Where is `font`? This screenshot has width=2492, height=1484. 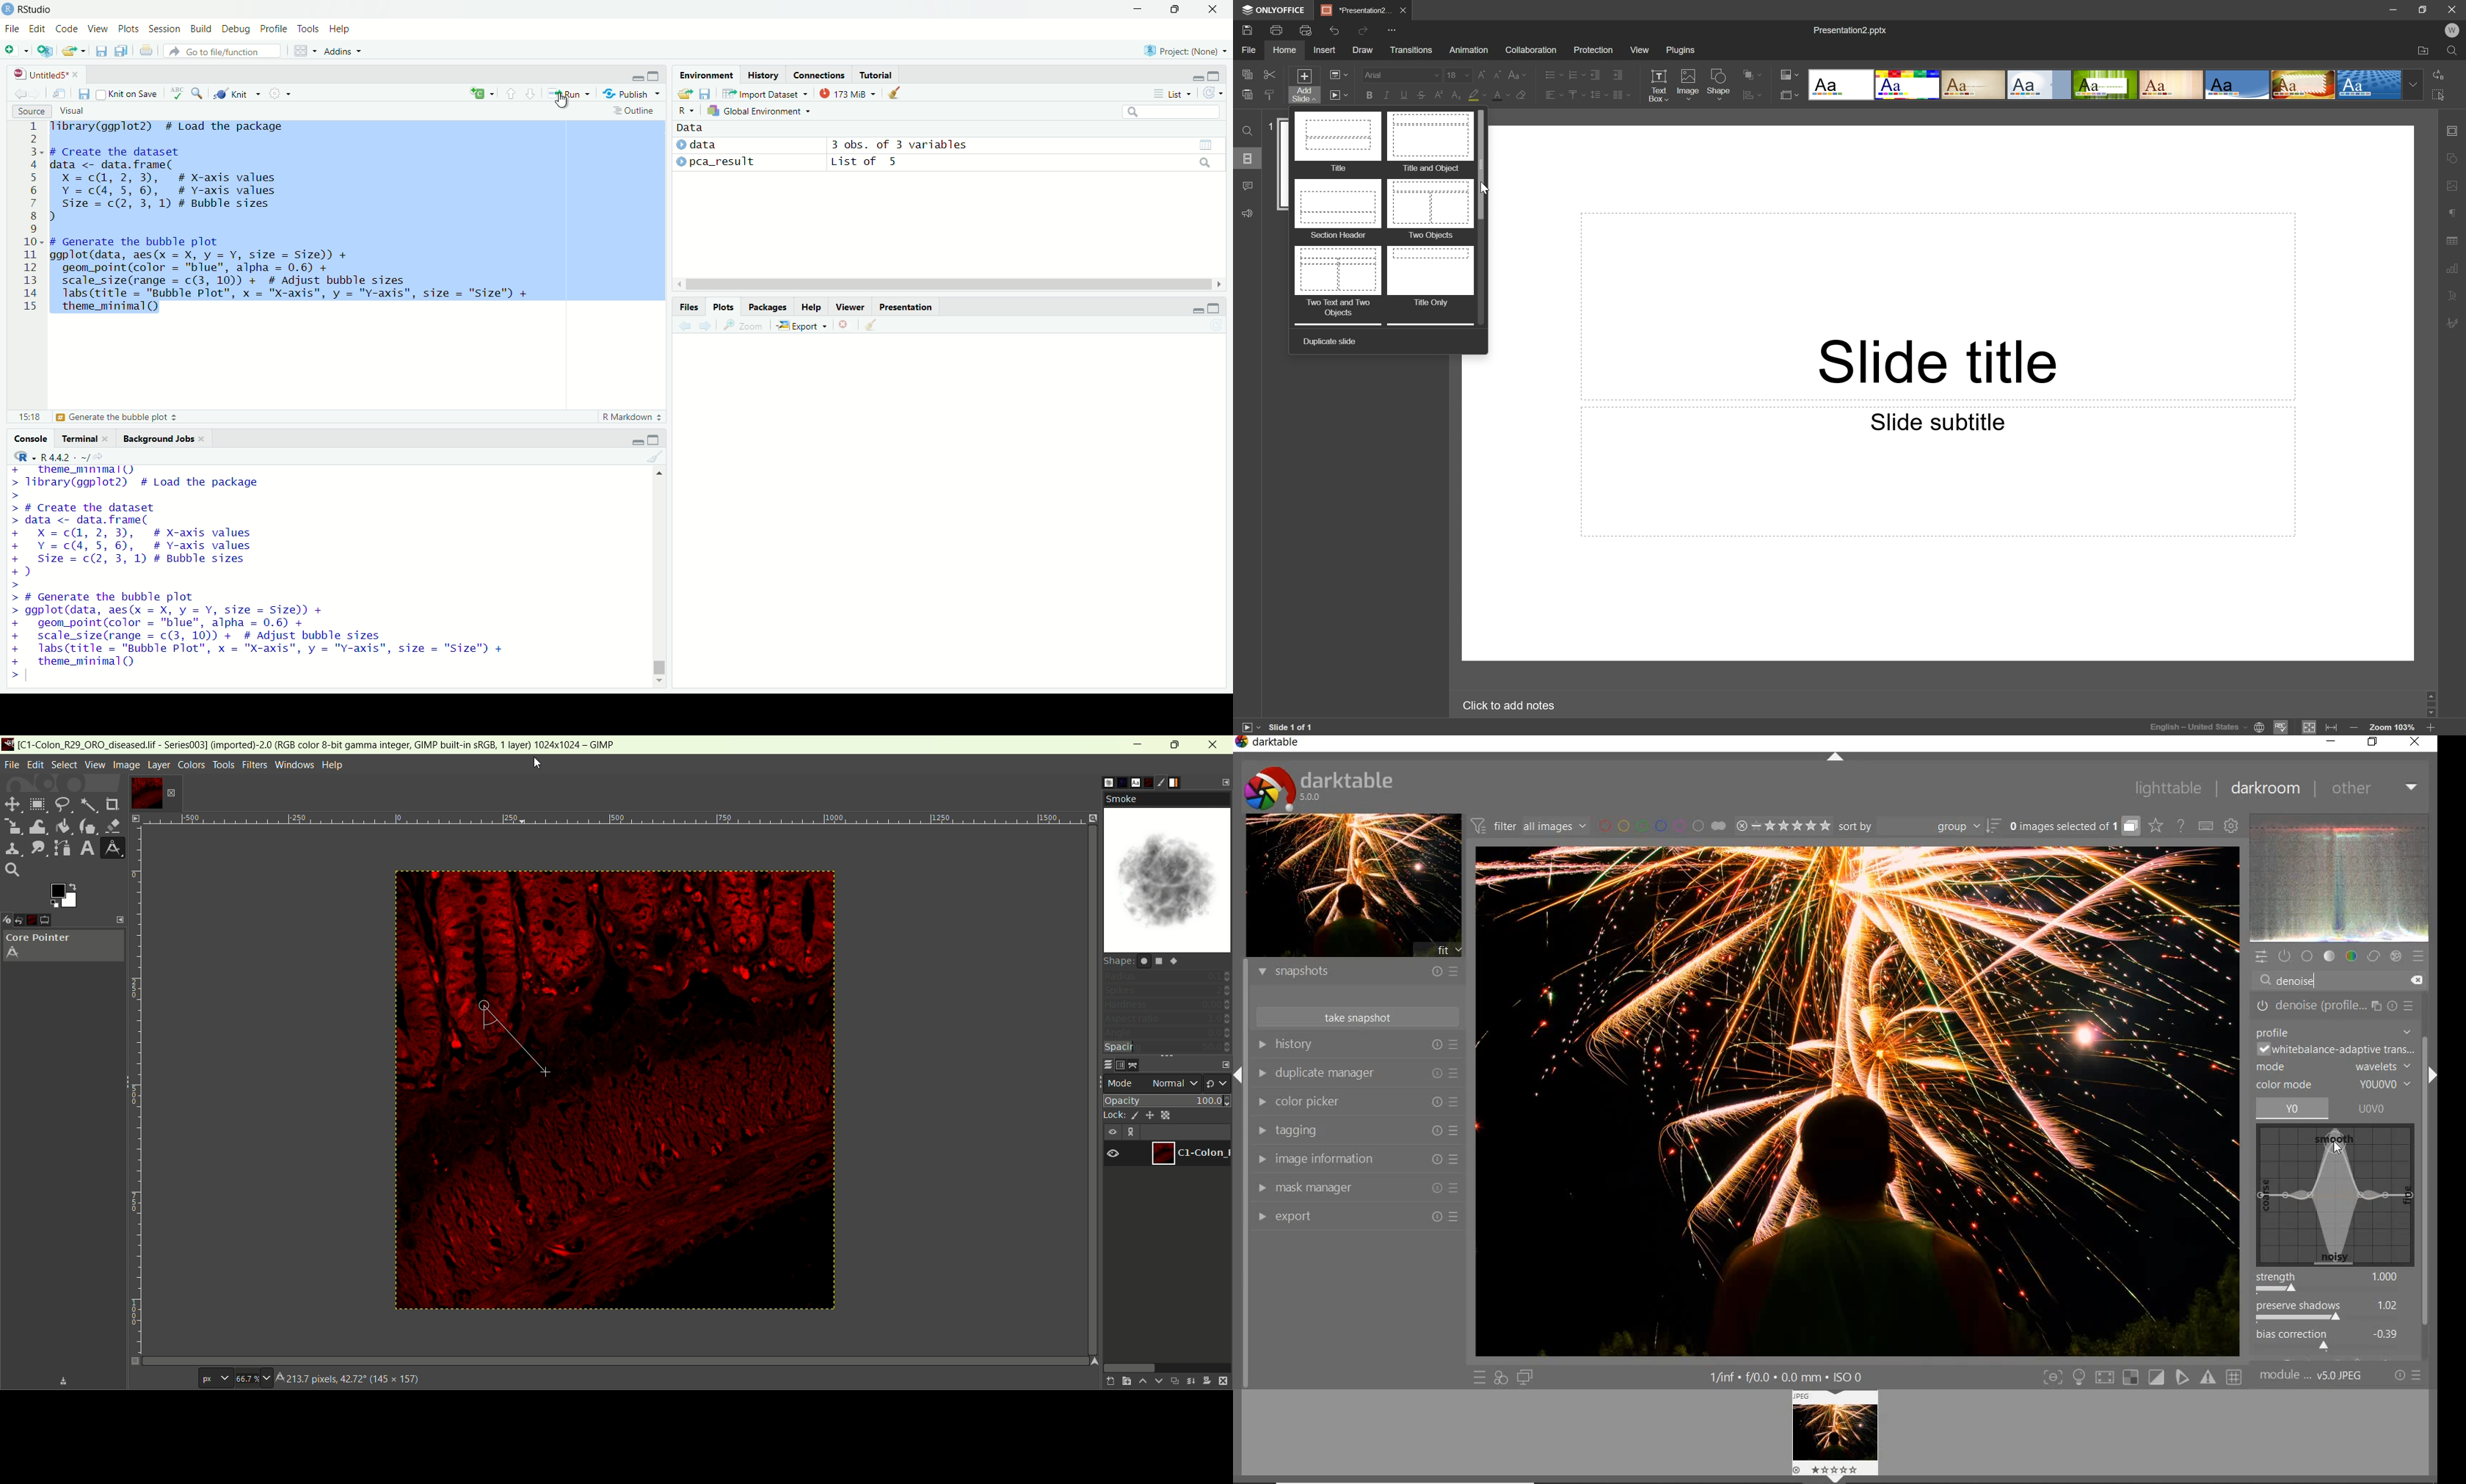
font is located at coordinates (1130, 782).